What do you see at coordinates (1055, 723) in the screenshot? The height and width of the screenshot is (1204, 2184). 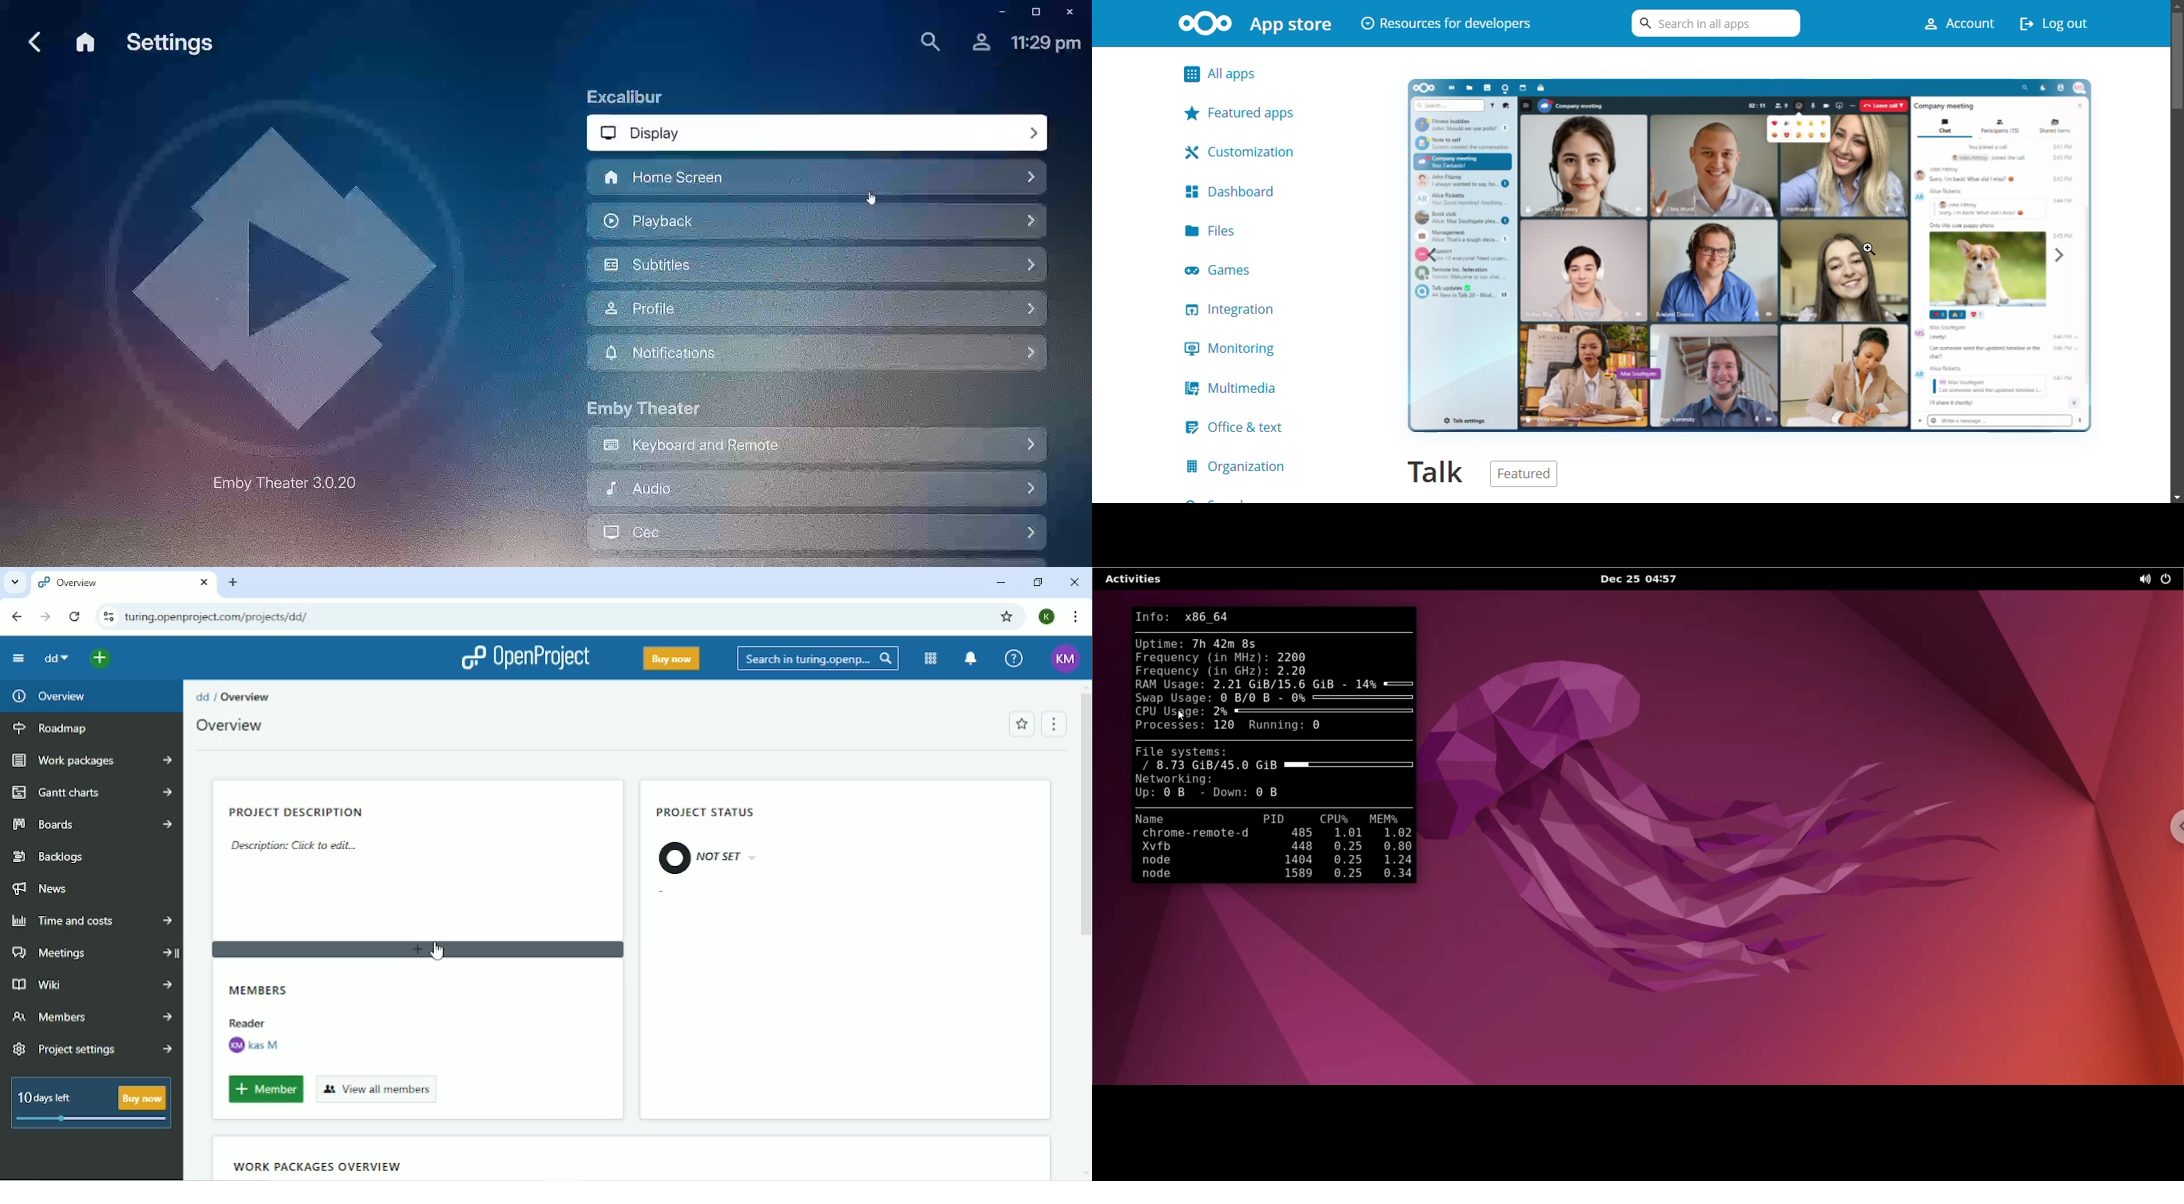 I see `Menu` at bounding box center [1055, 723].